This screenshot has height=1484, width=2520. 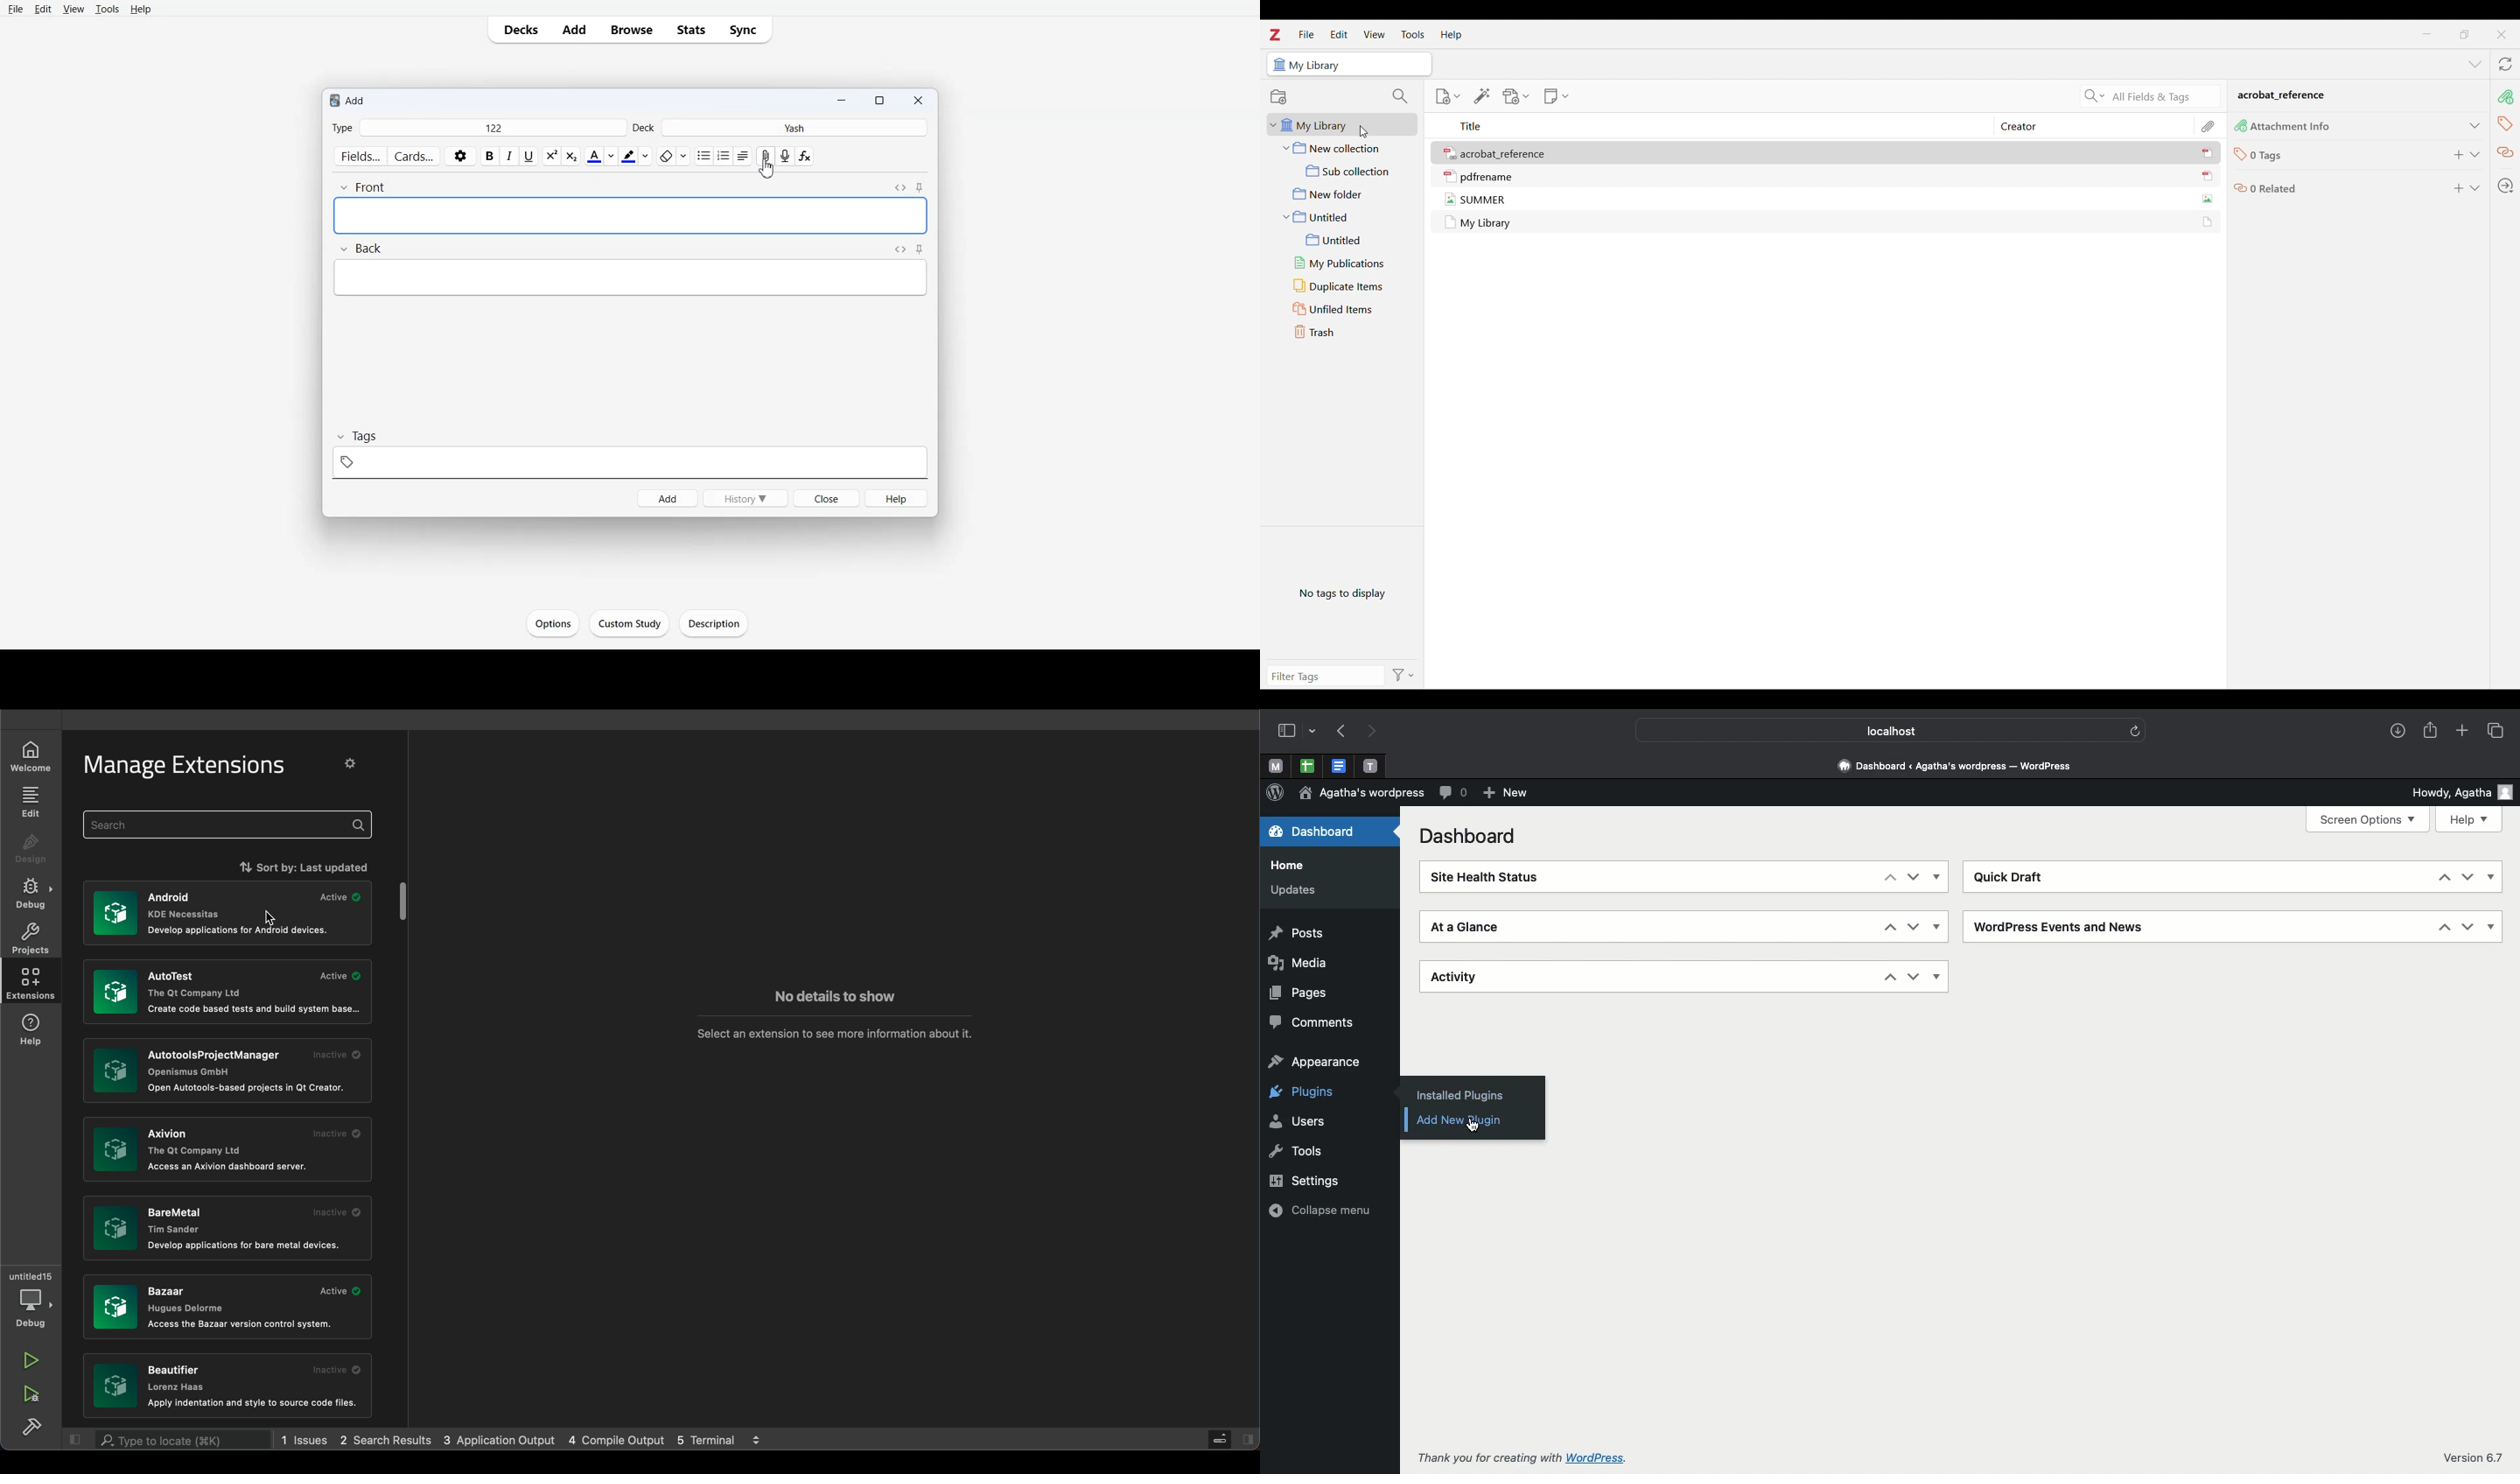 I want to click on Close, so click(x=917, y=99).